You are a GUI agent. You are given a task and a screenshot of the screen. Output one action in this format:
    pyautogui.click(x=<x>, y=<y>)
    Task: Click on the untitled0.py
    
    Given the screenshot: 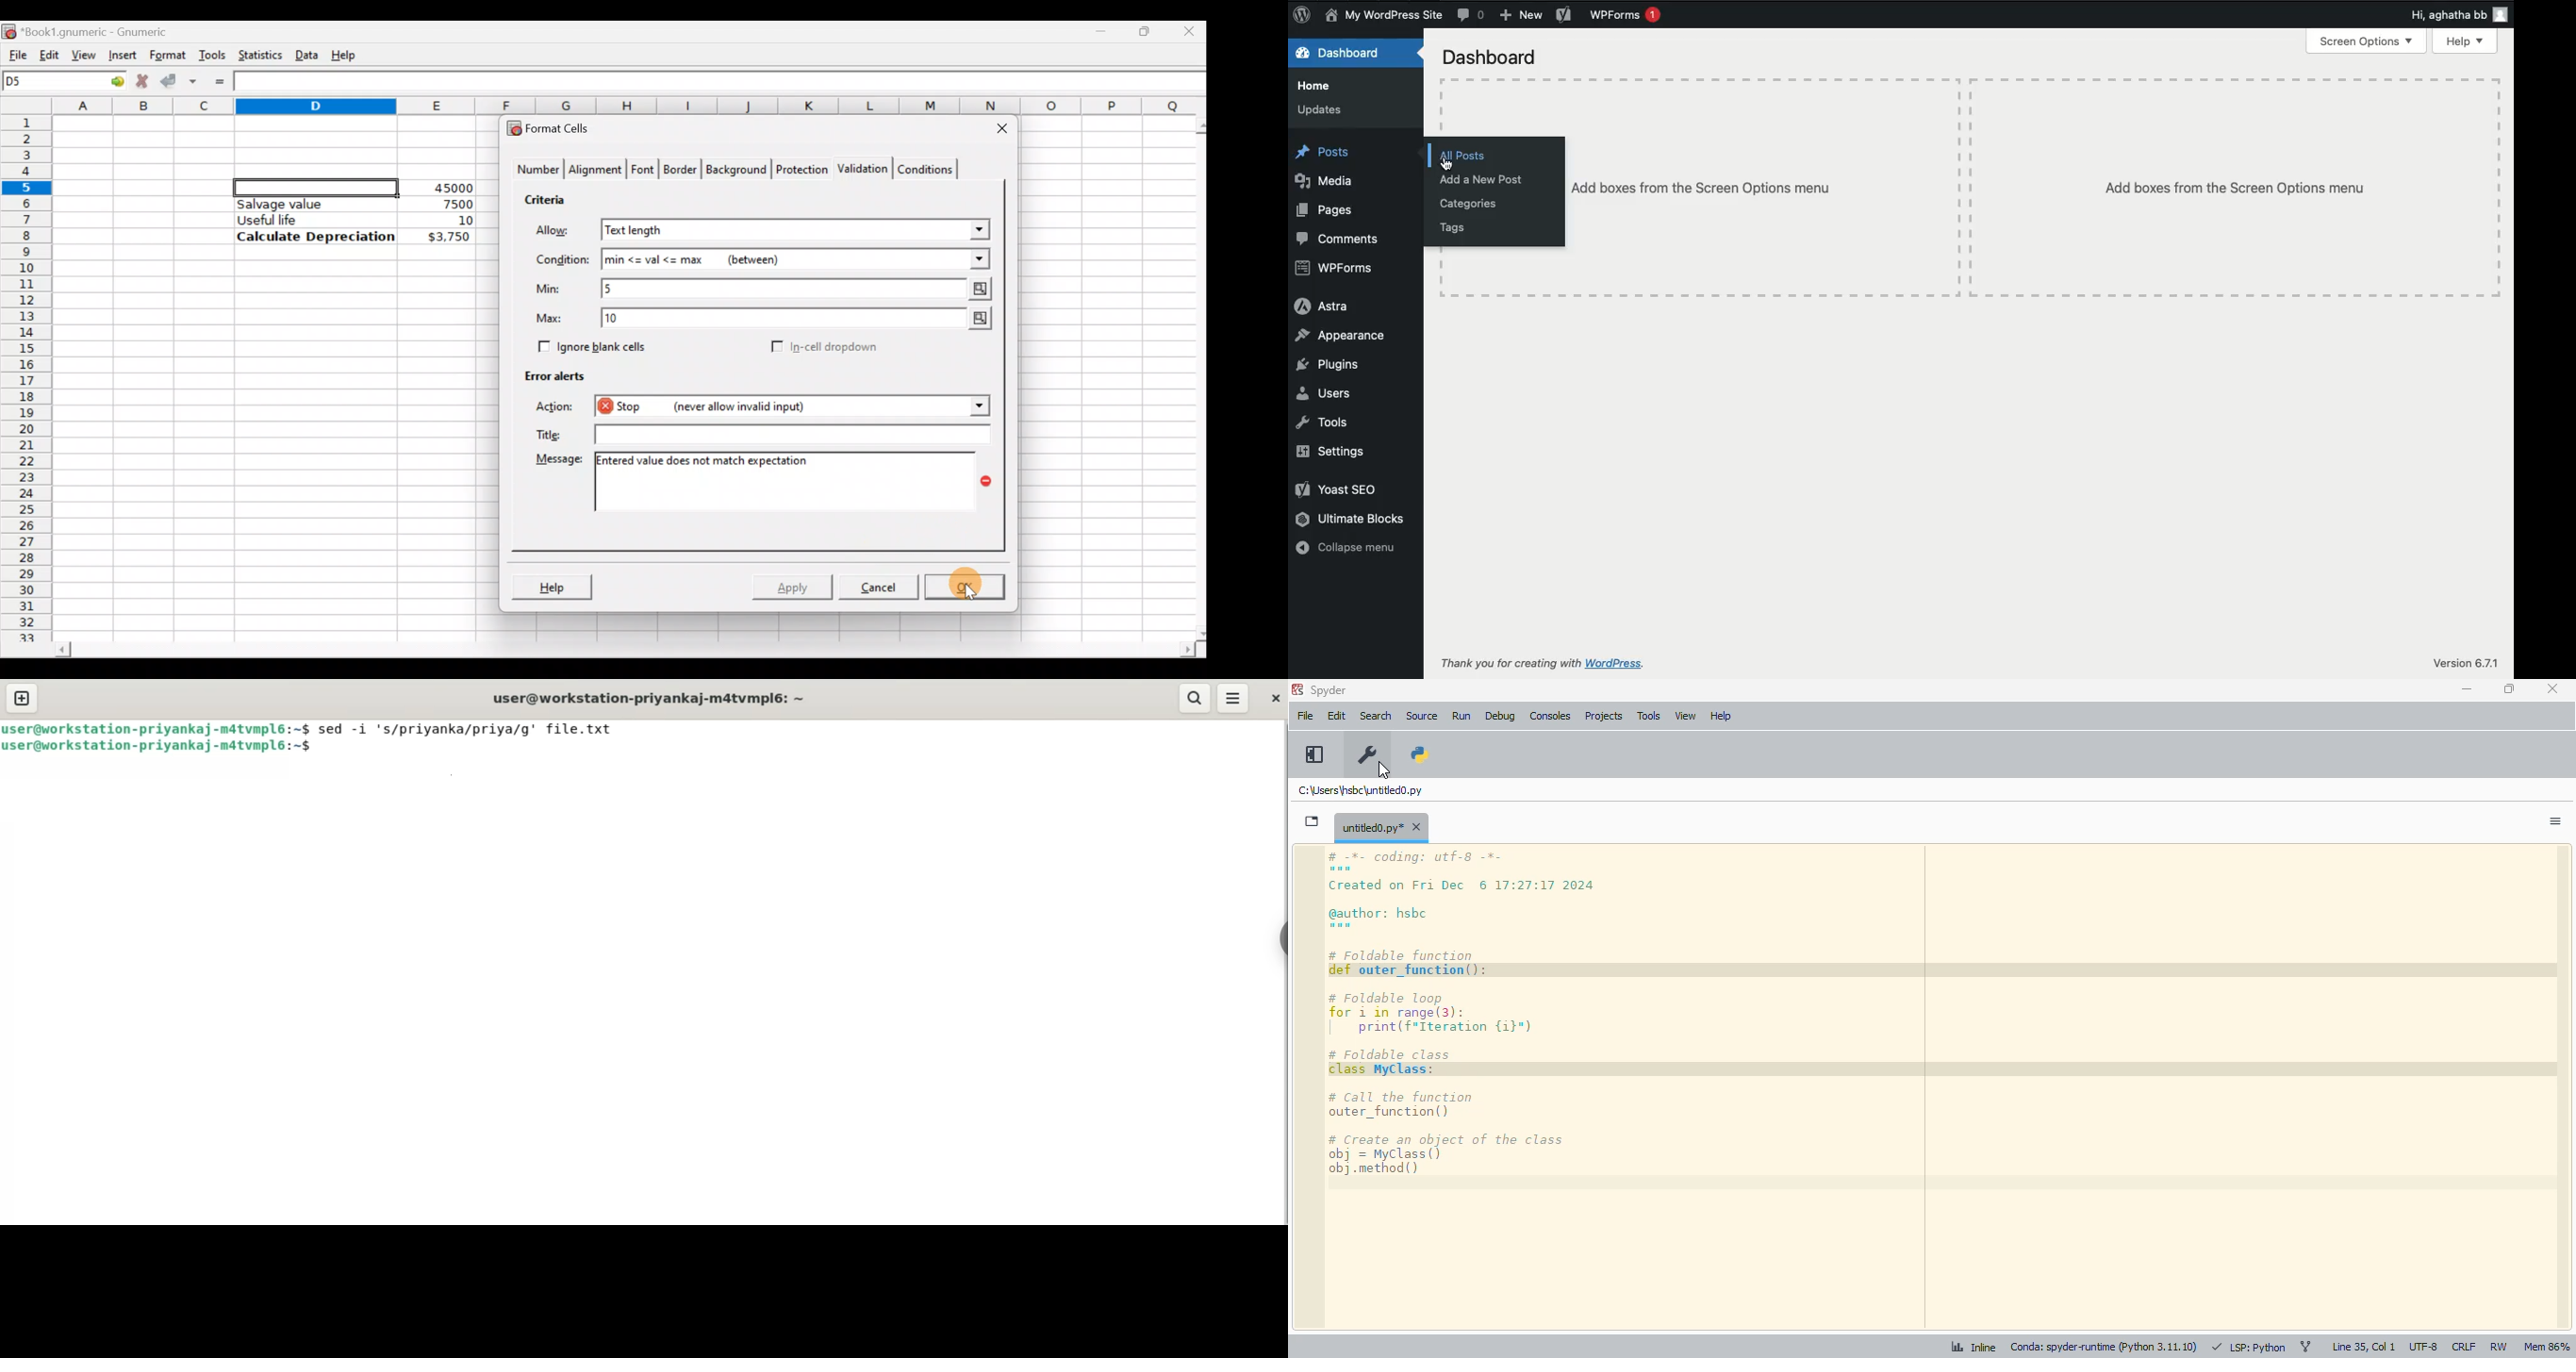 What is the action you would take?
    pyautogui.click(x=1381, y=826)
    